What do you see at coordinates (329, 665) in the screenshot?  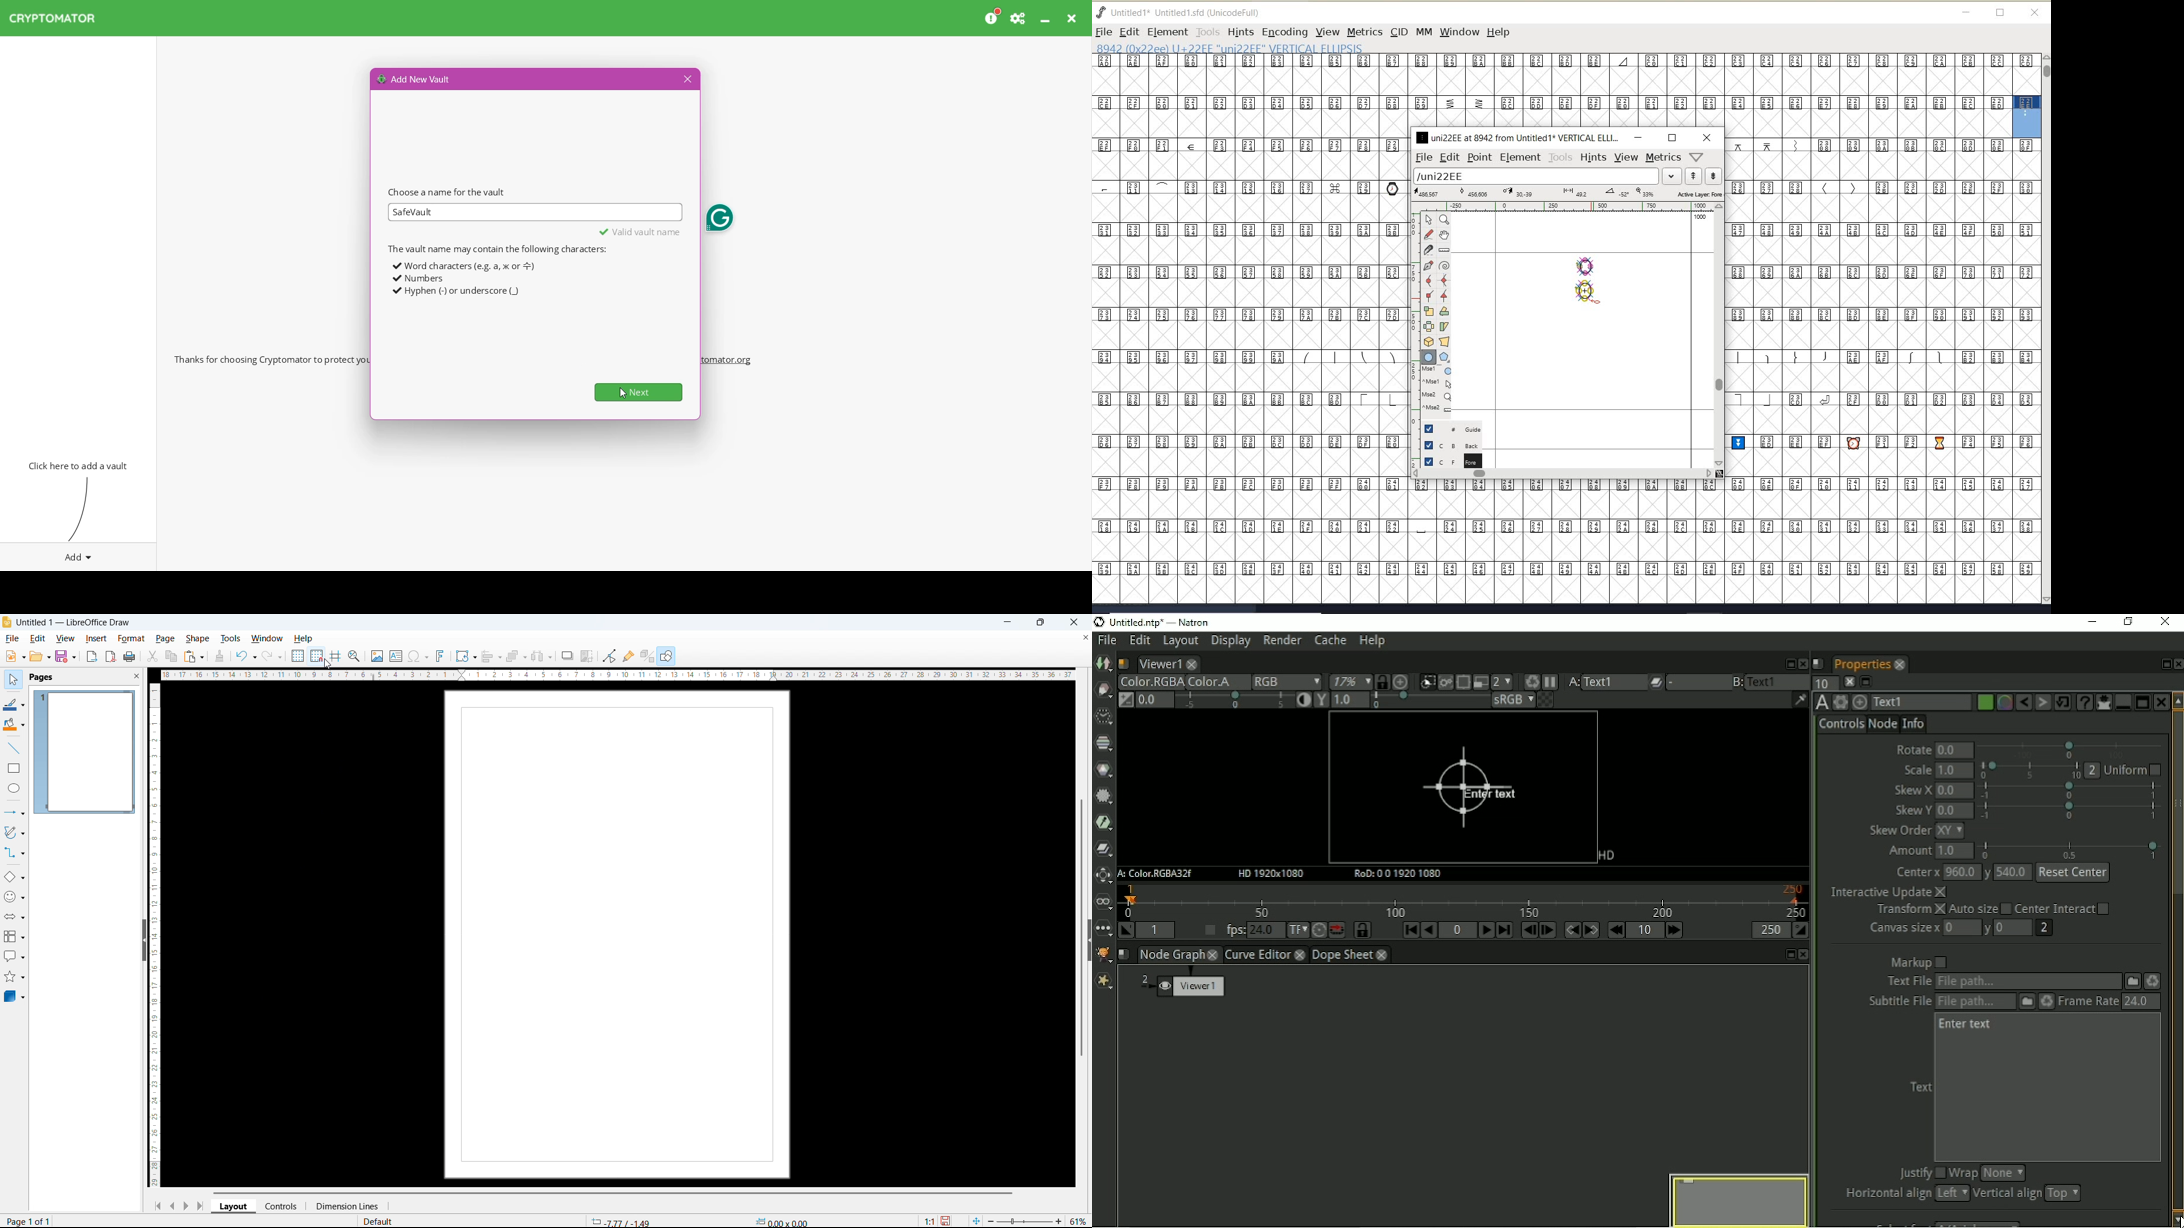 I see `Cursor ` at bounding box center [329, 665].